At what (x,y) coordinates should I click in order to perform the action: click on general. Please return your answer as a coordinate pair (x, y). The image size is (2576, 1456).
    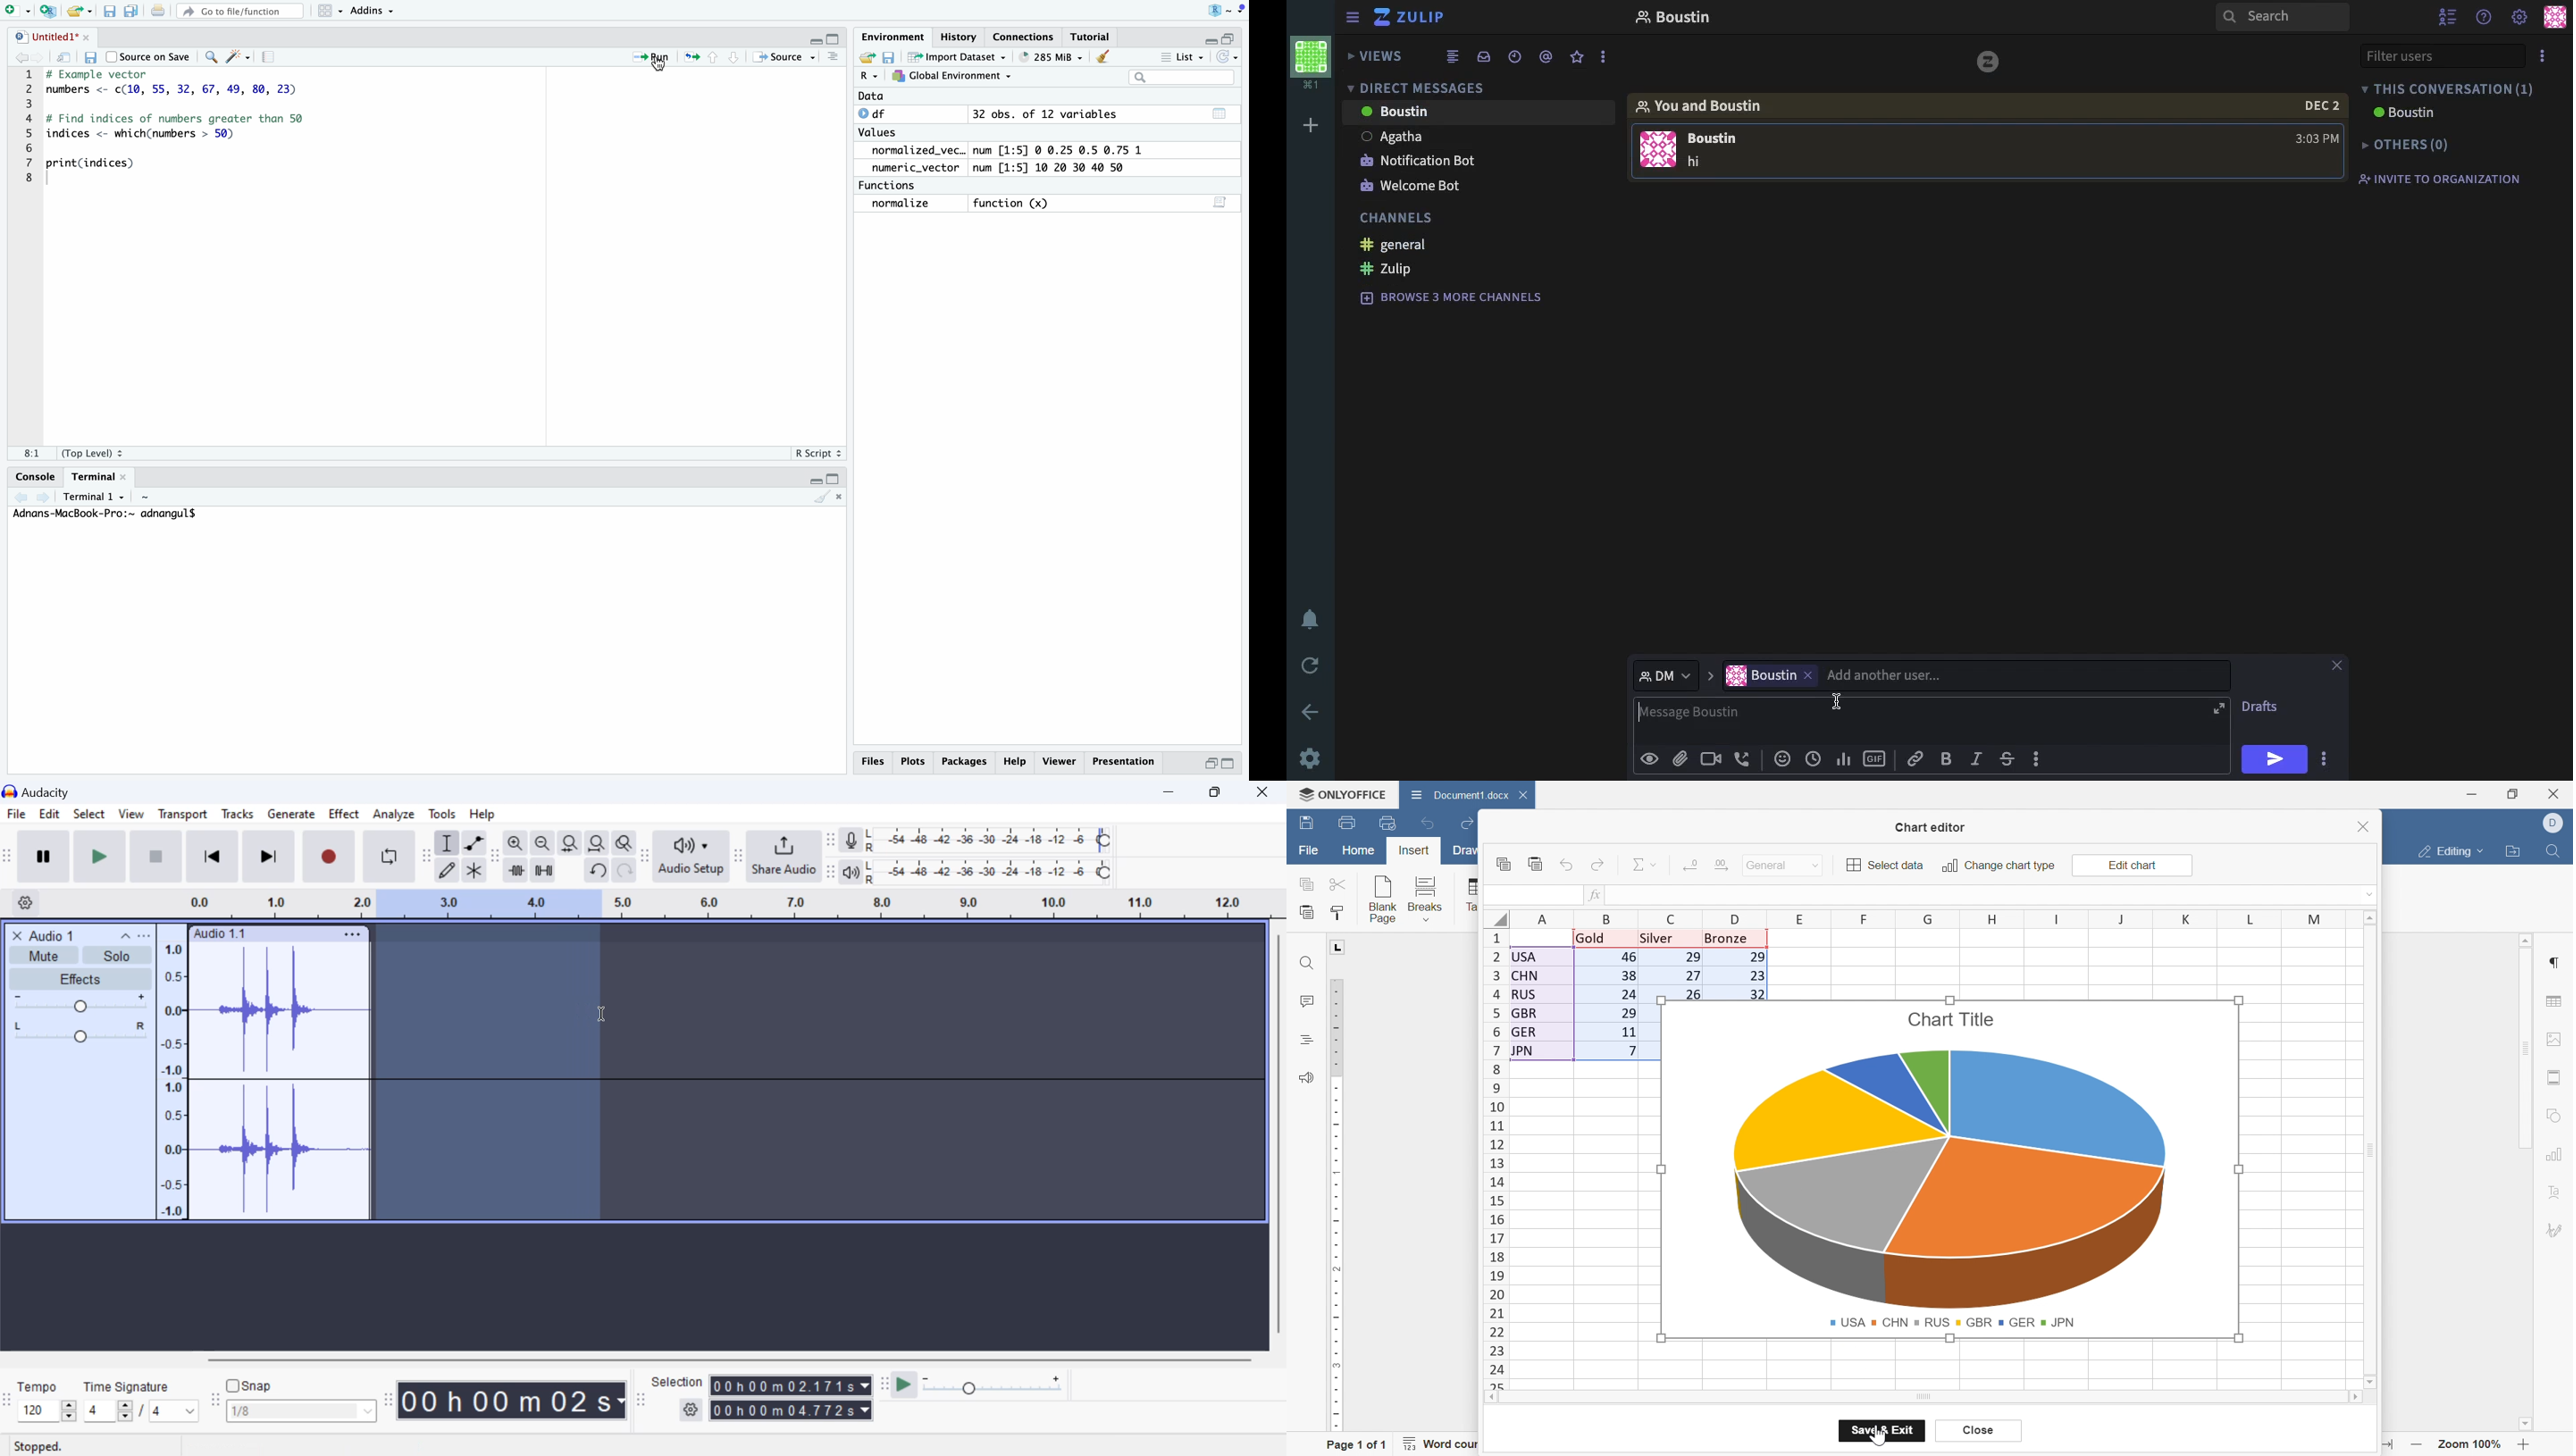
    Looking at the image, I should click on (1393, 246).